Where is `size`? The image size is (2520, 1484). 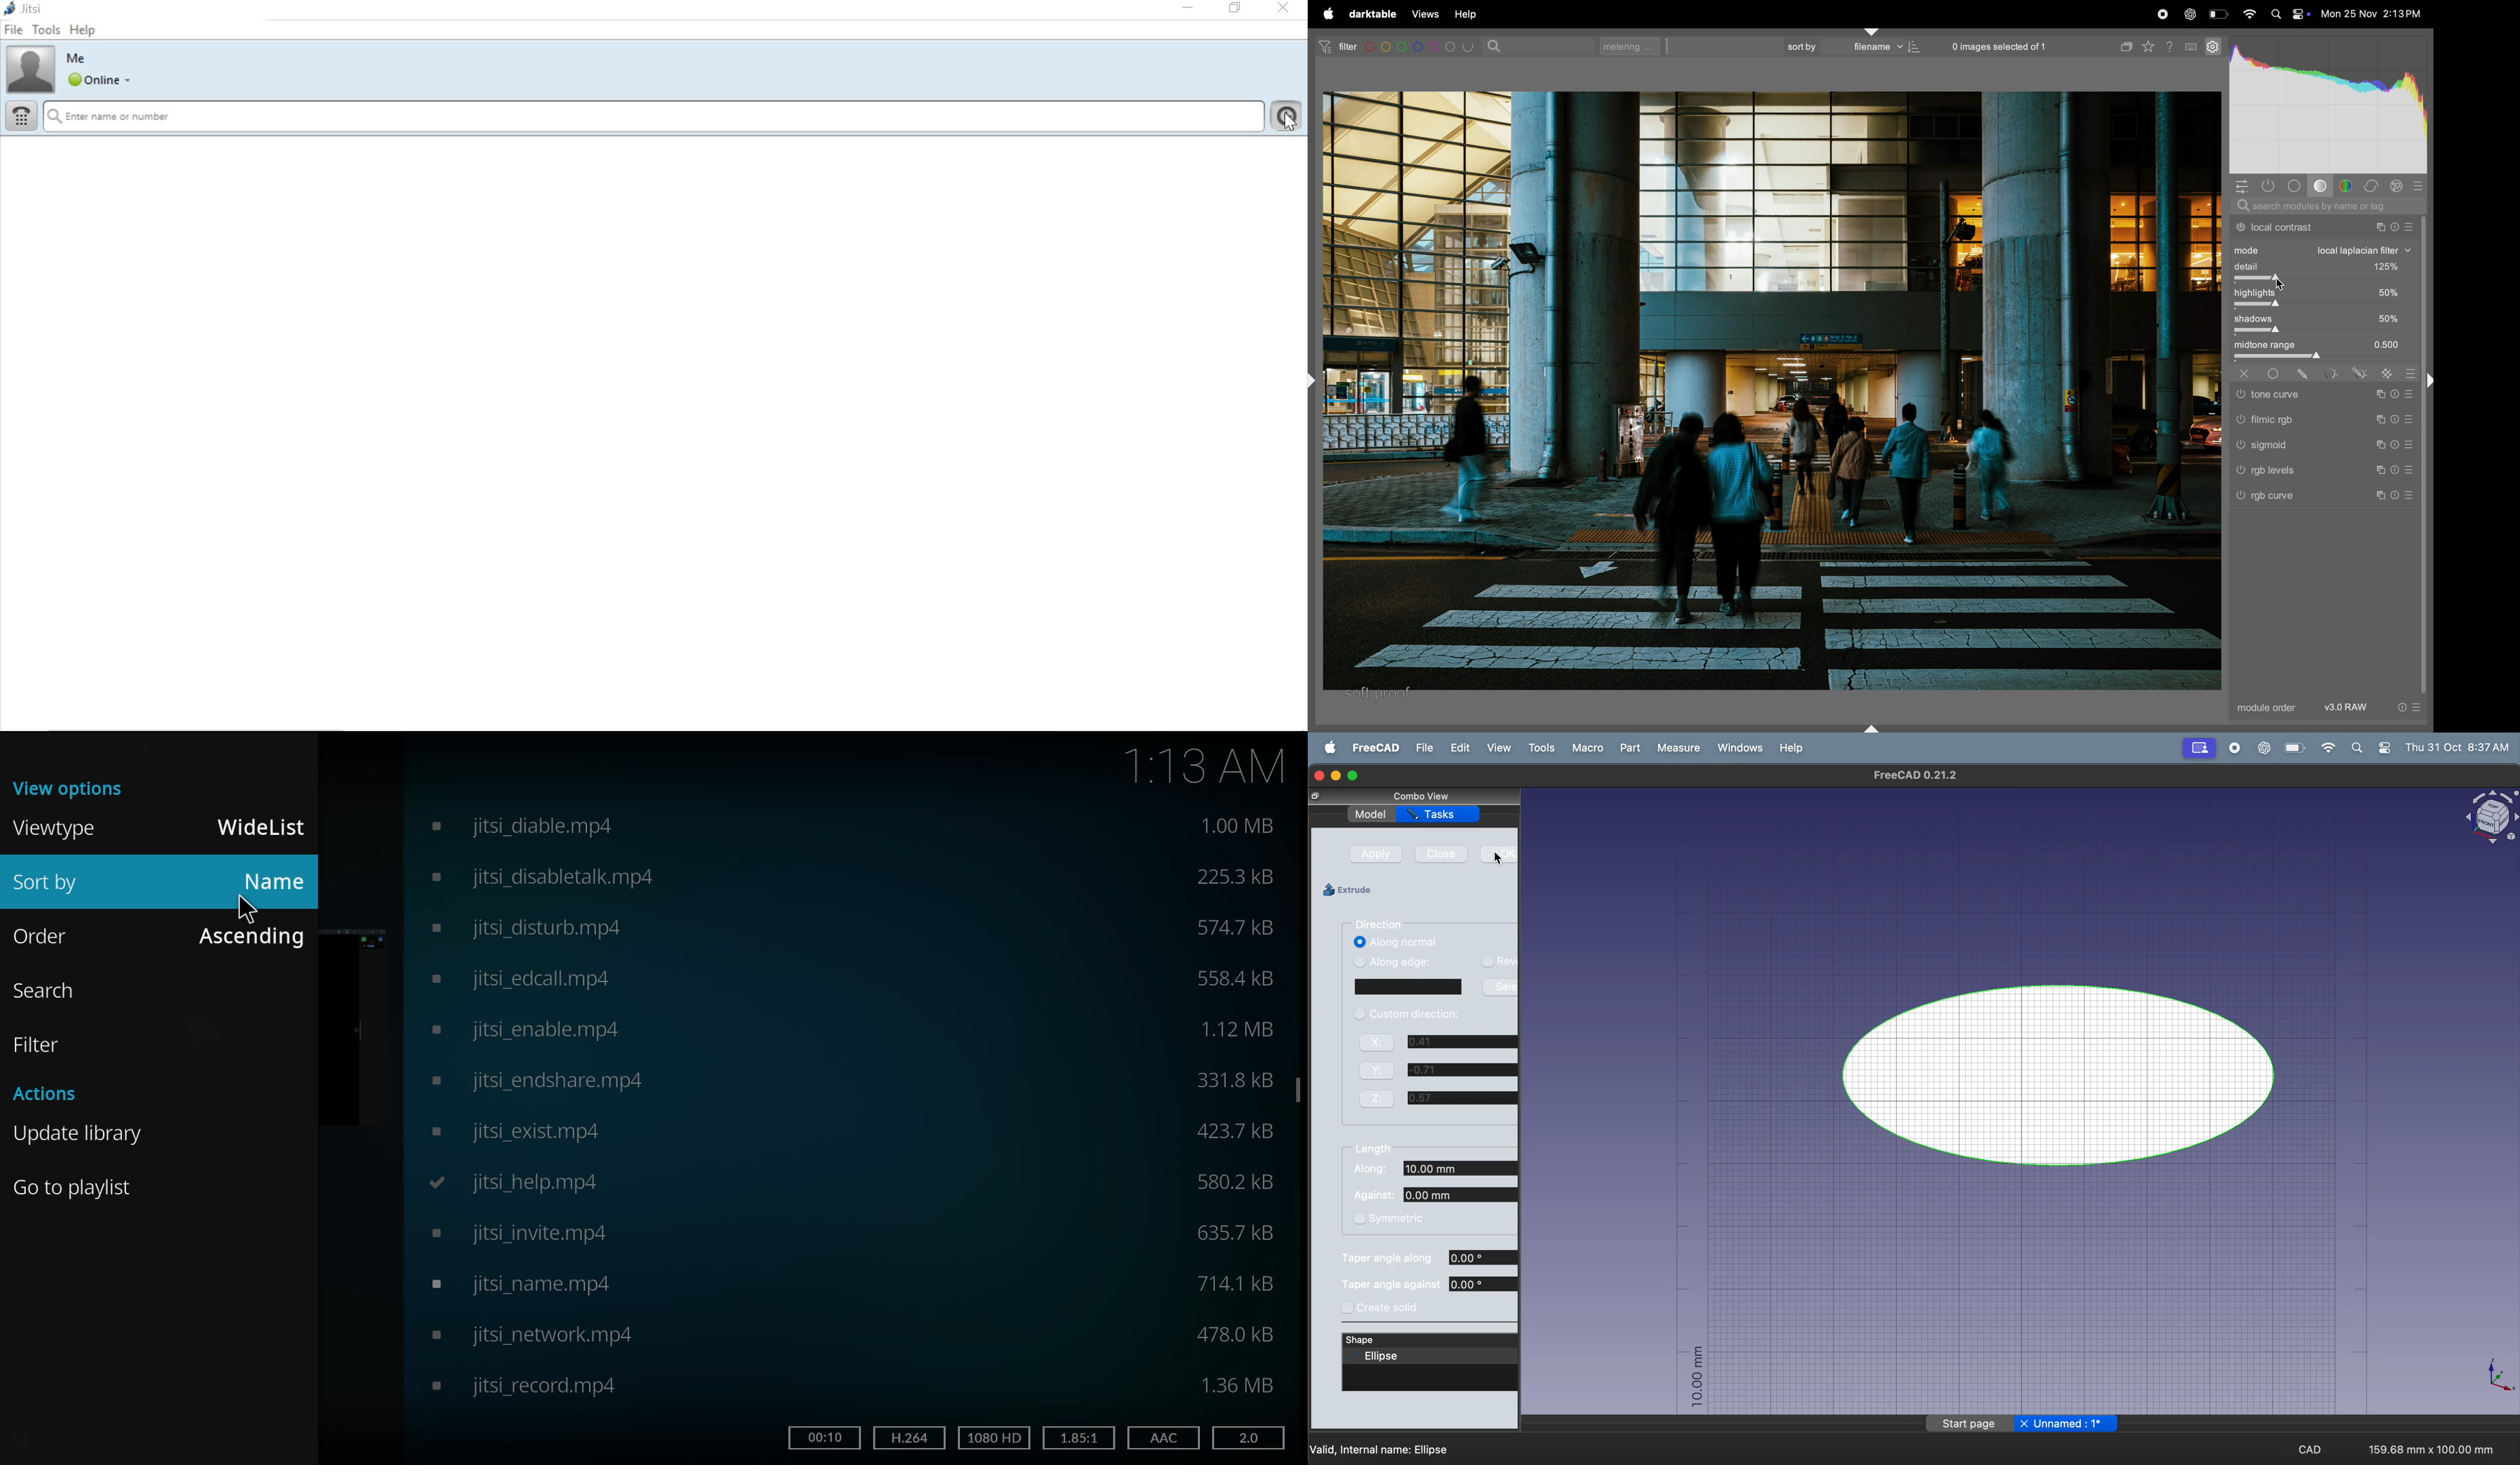
size is located at coordinates (1235, 977).